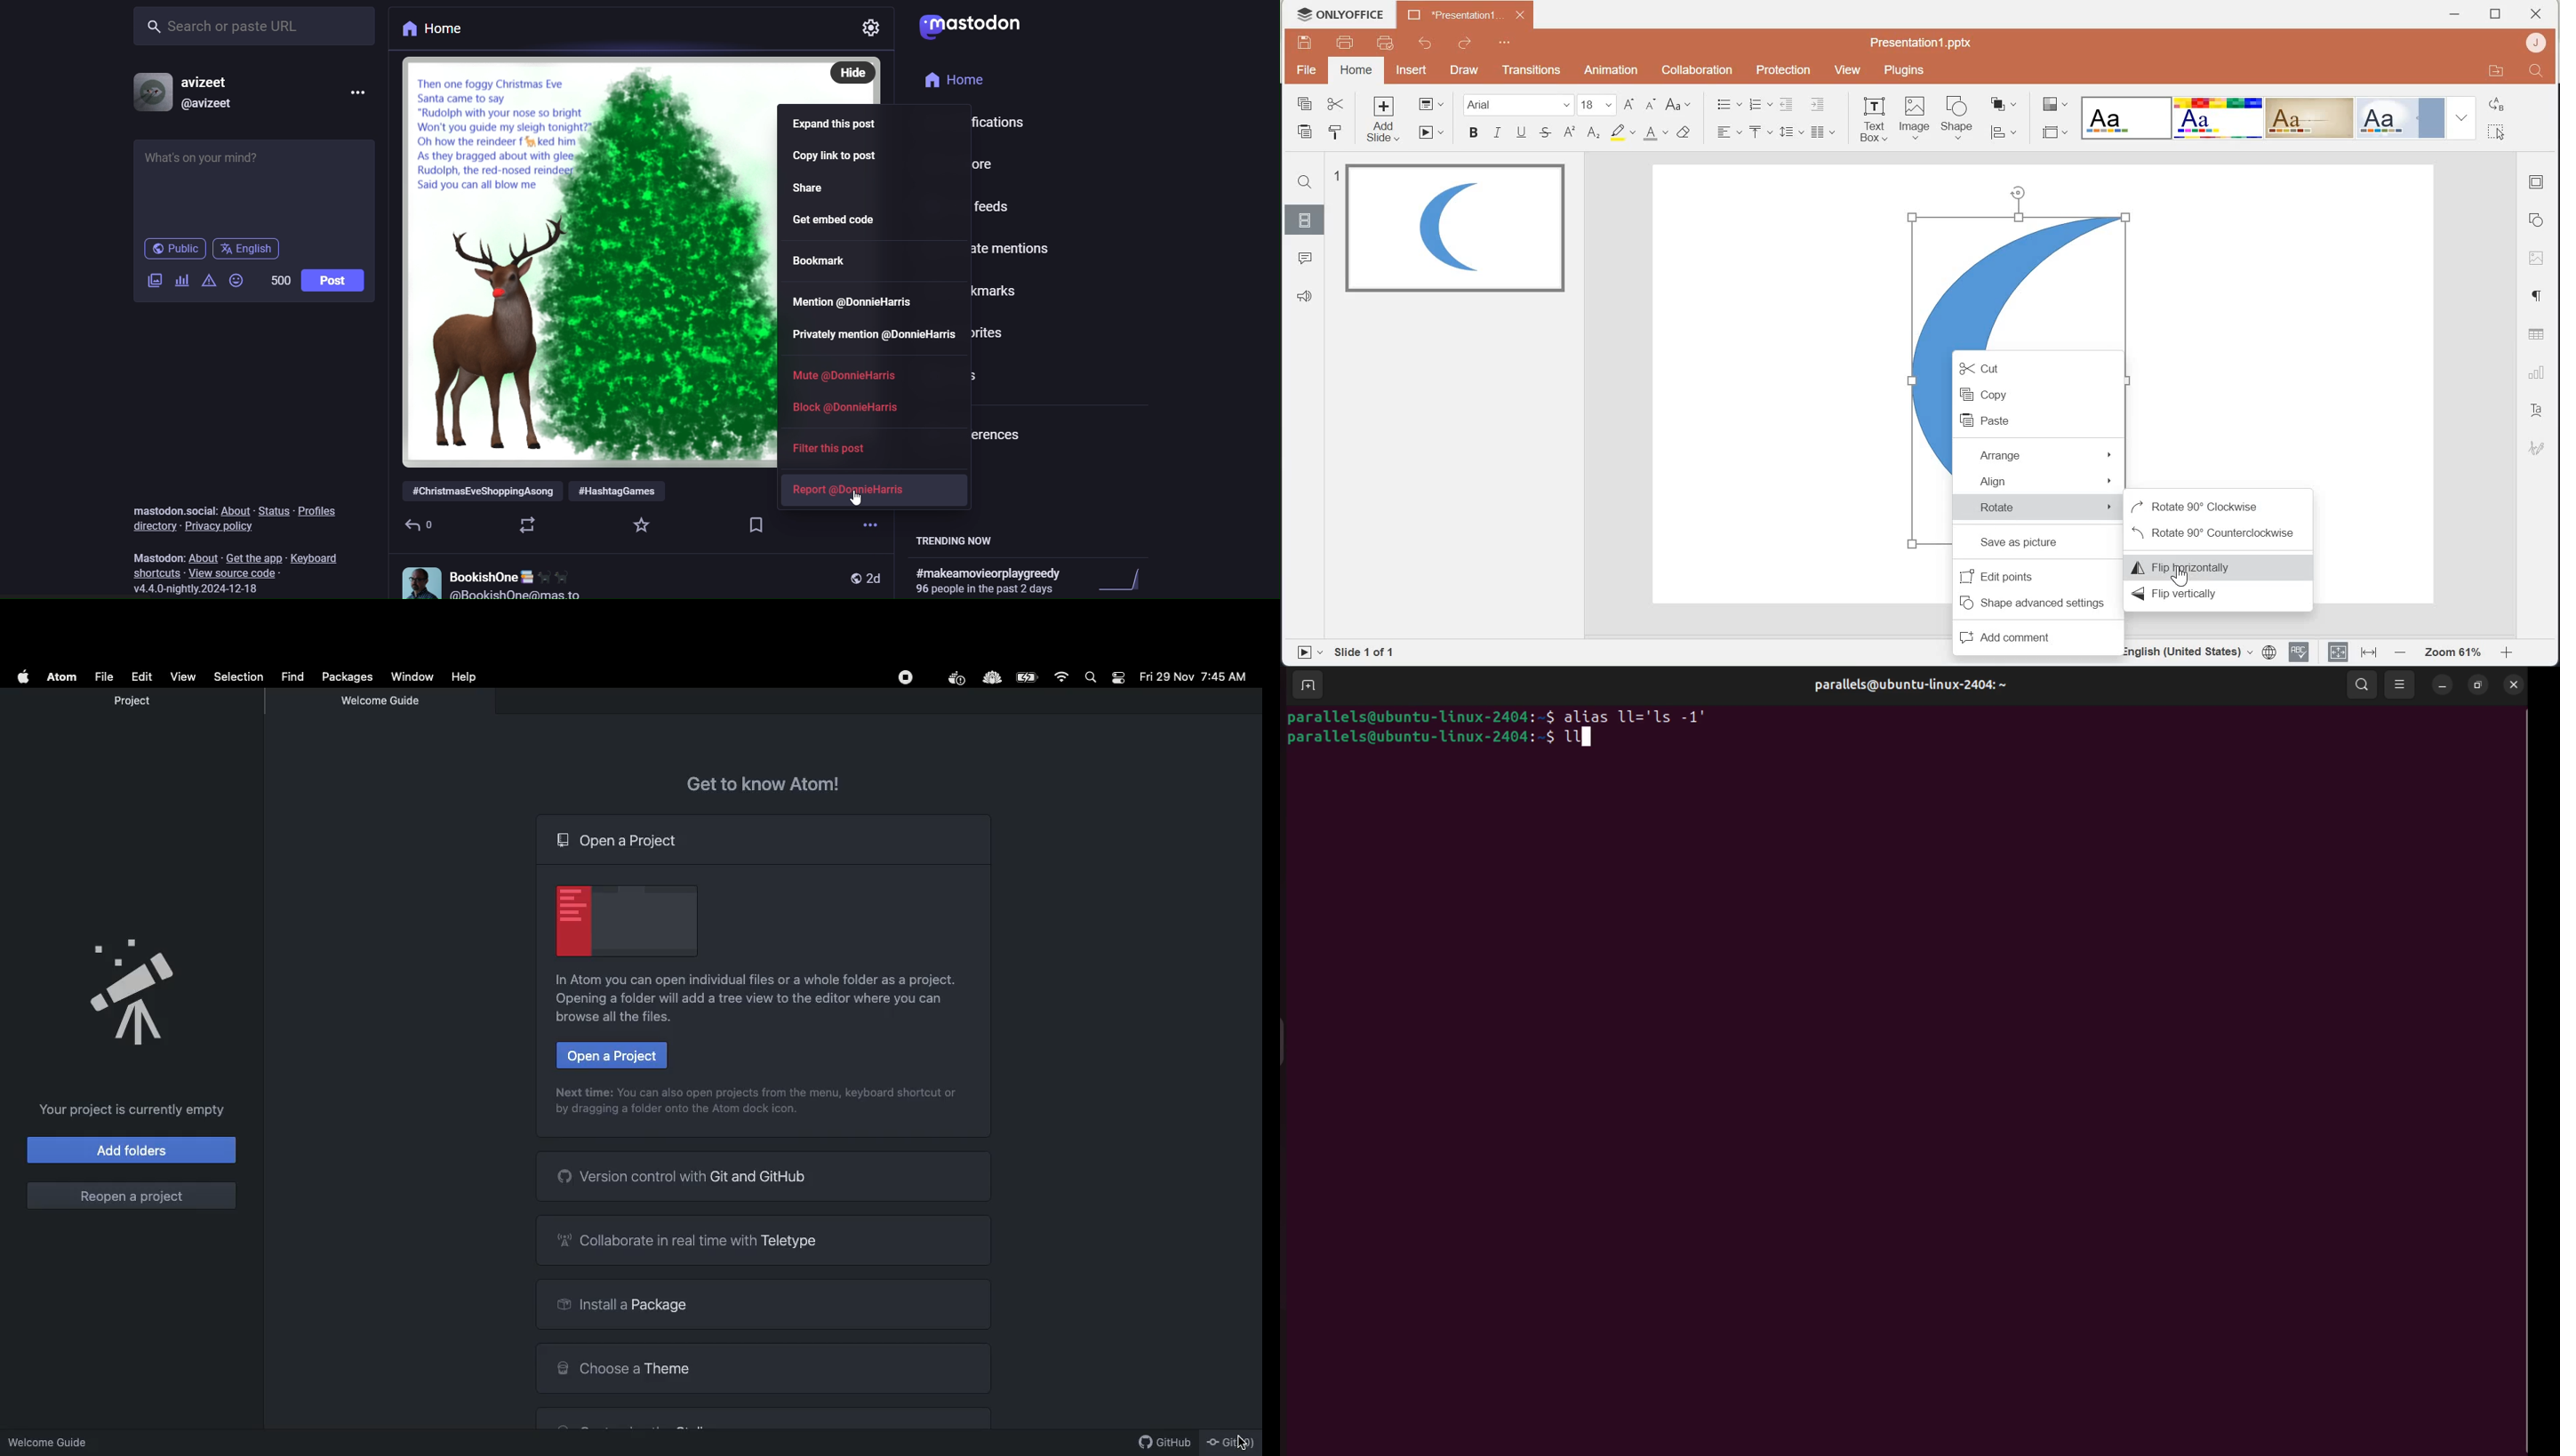  Describe the element at coordinates (611, 1055) in the screenshot. I see `Open a project` at that location.